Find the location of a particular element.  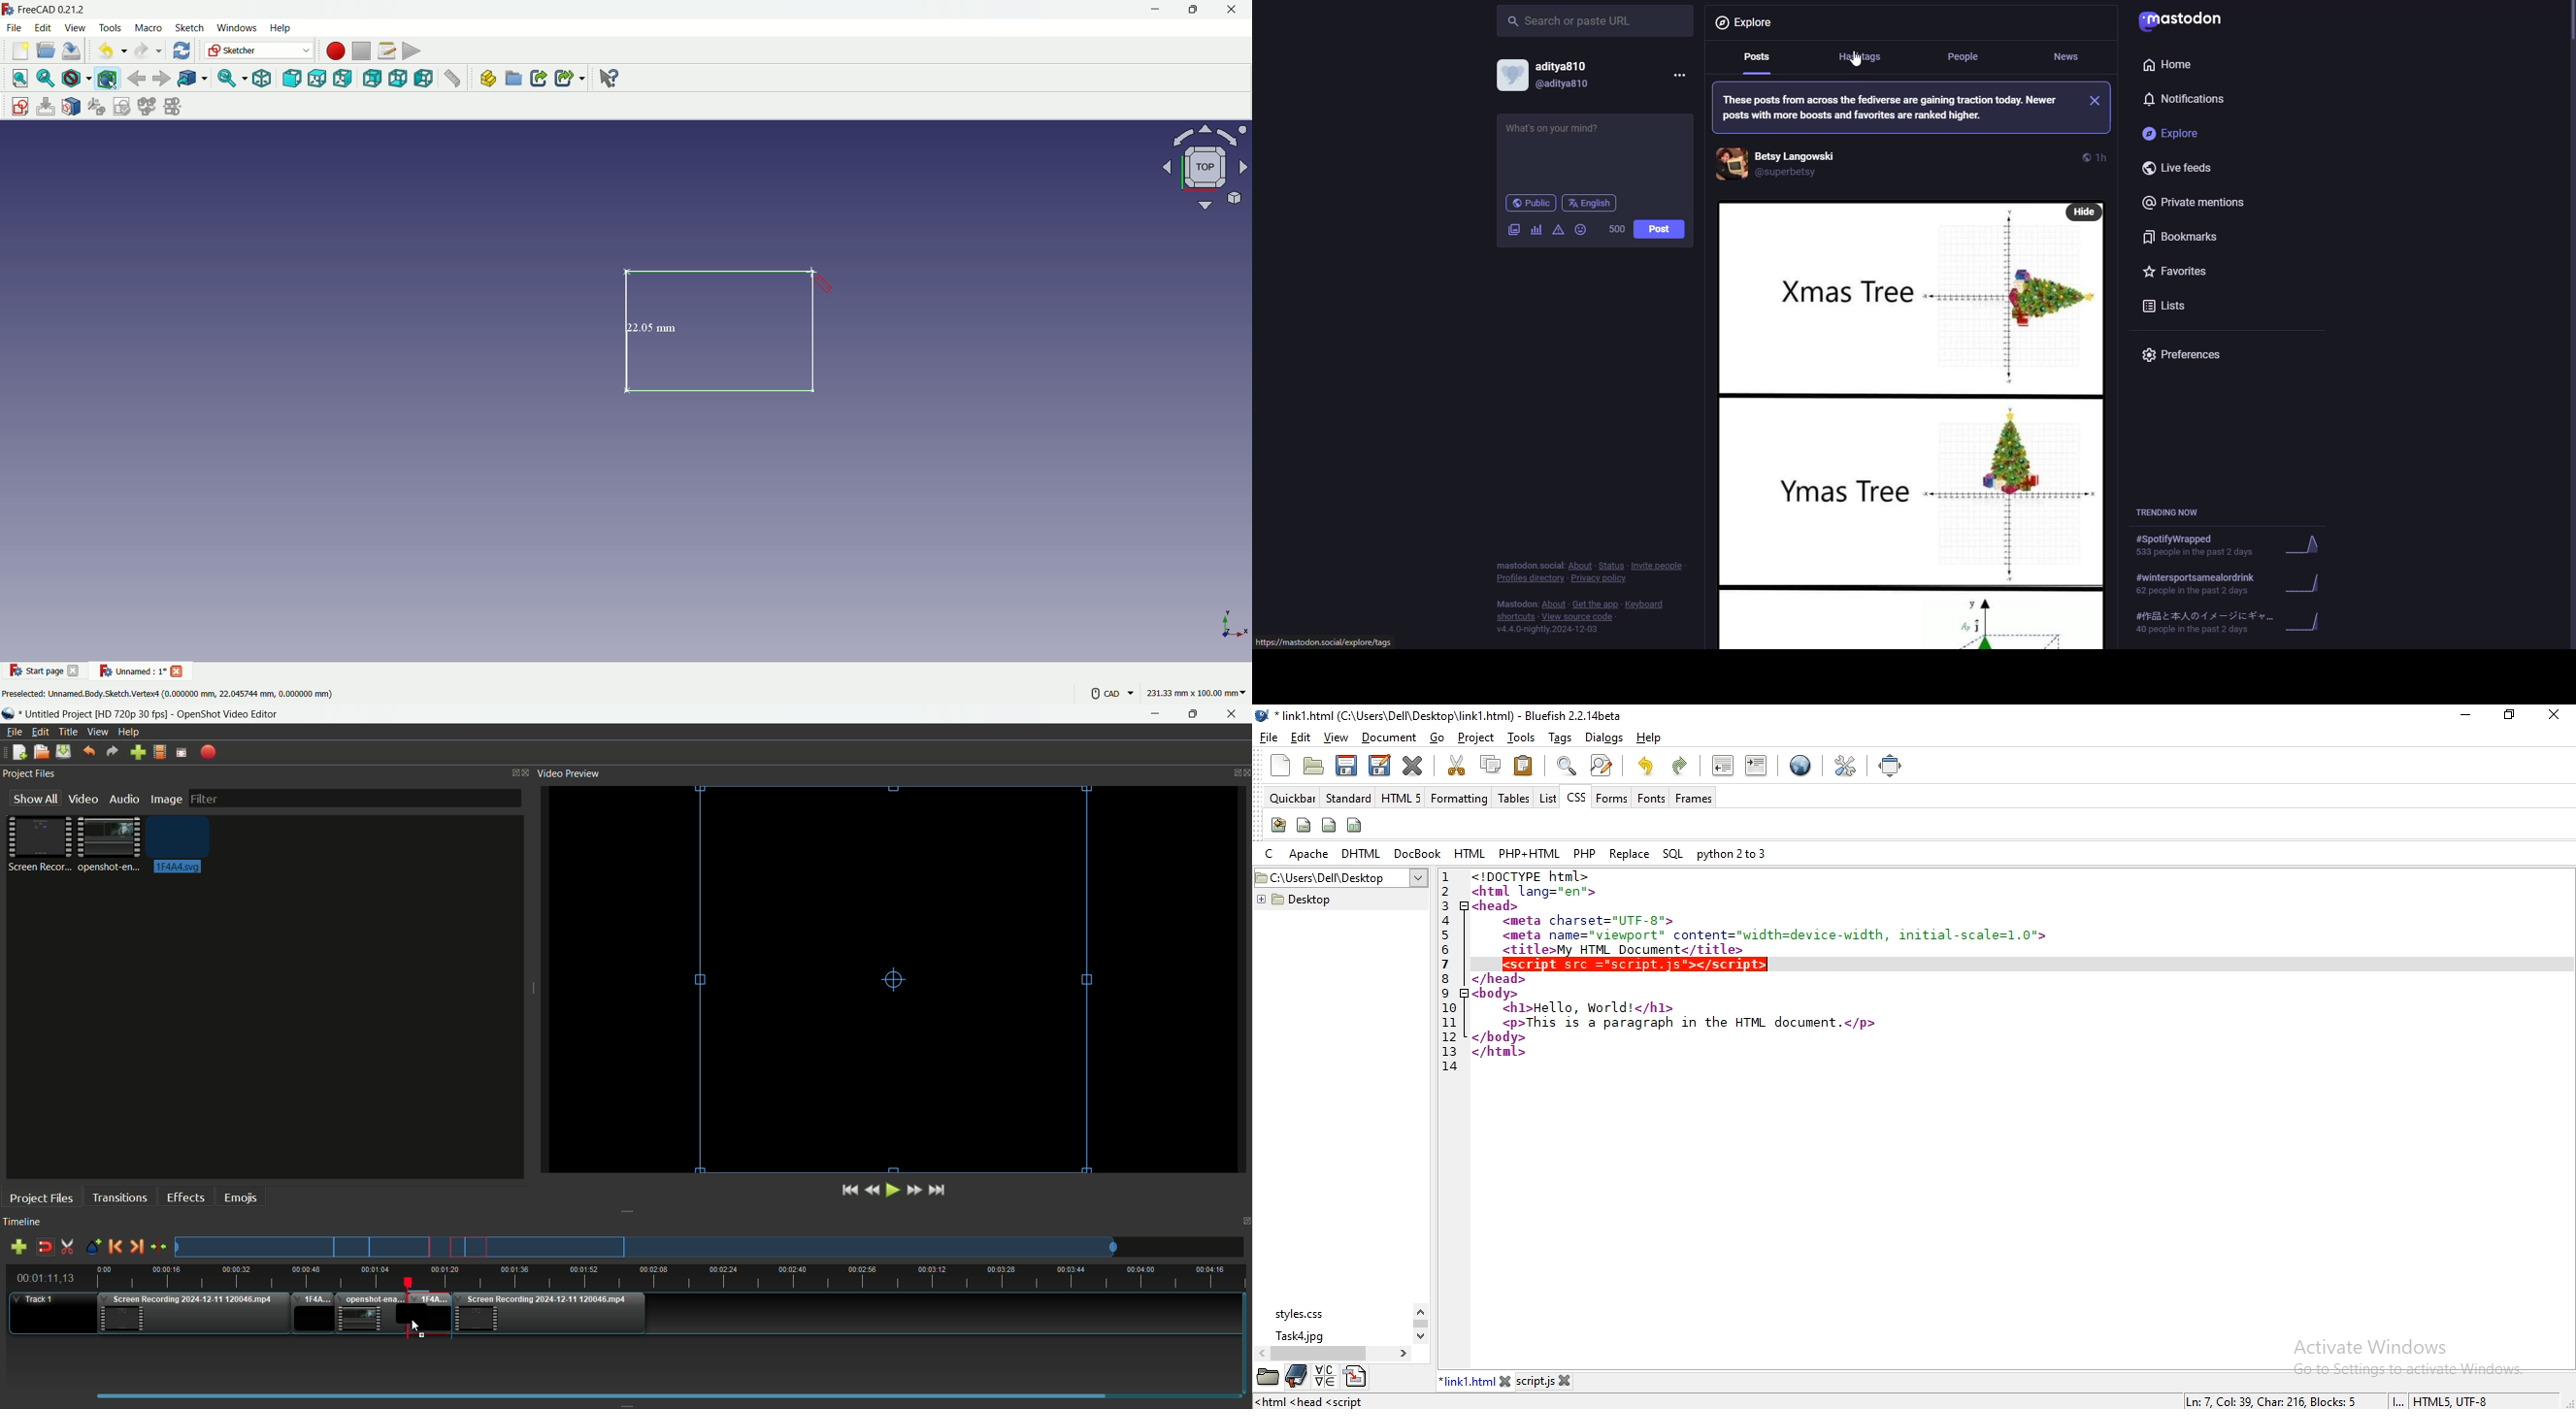

code is located at coordinates (1709, 1027).